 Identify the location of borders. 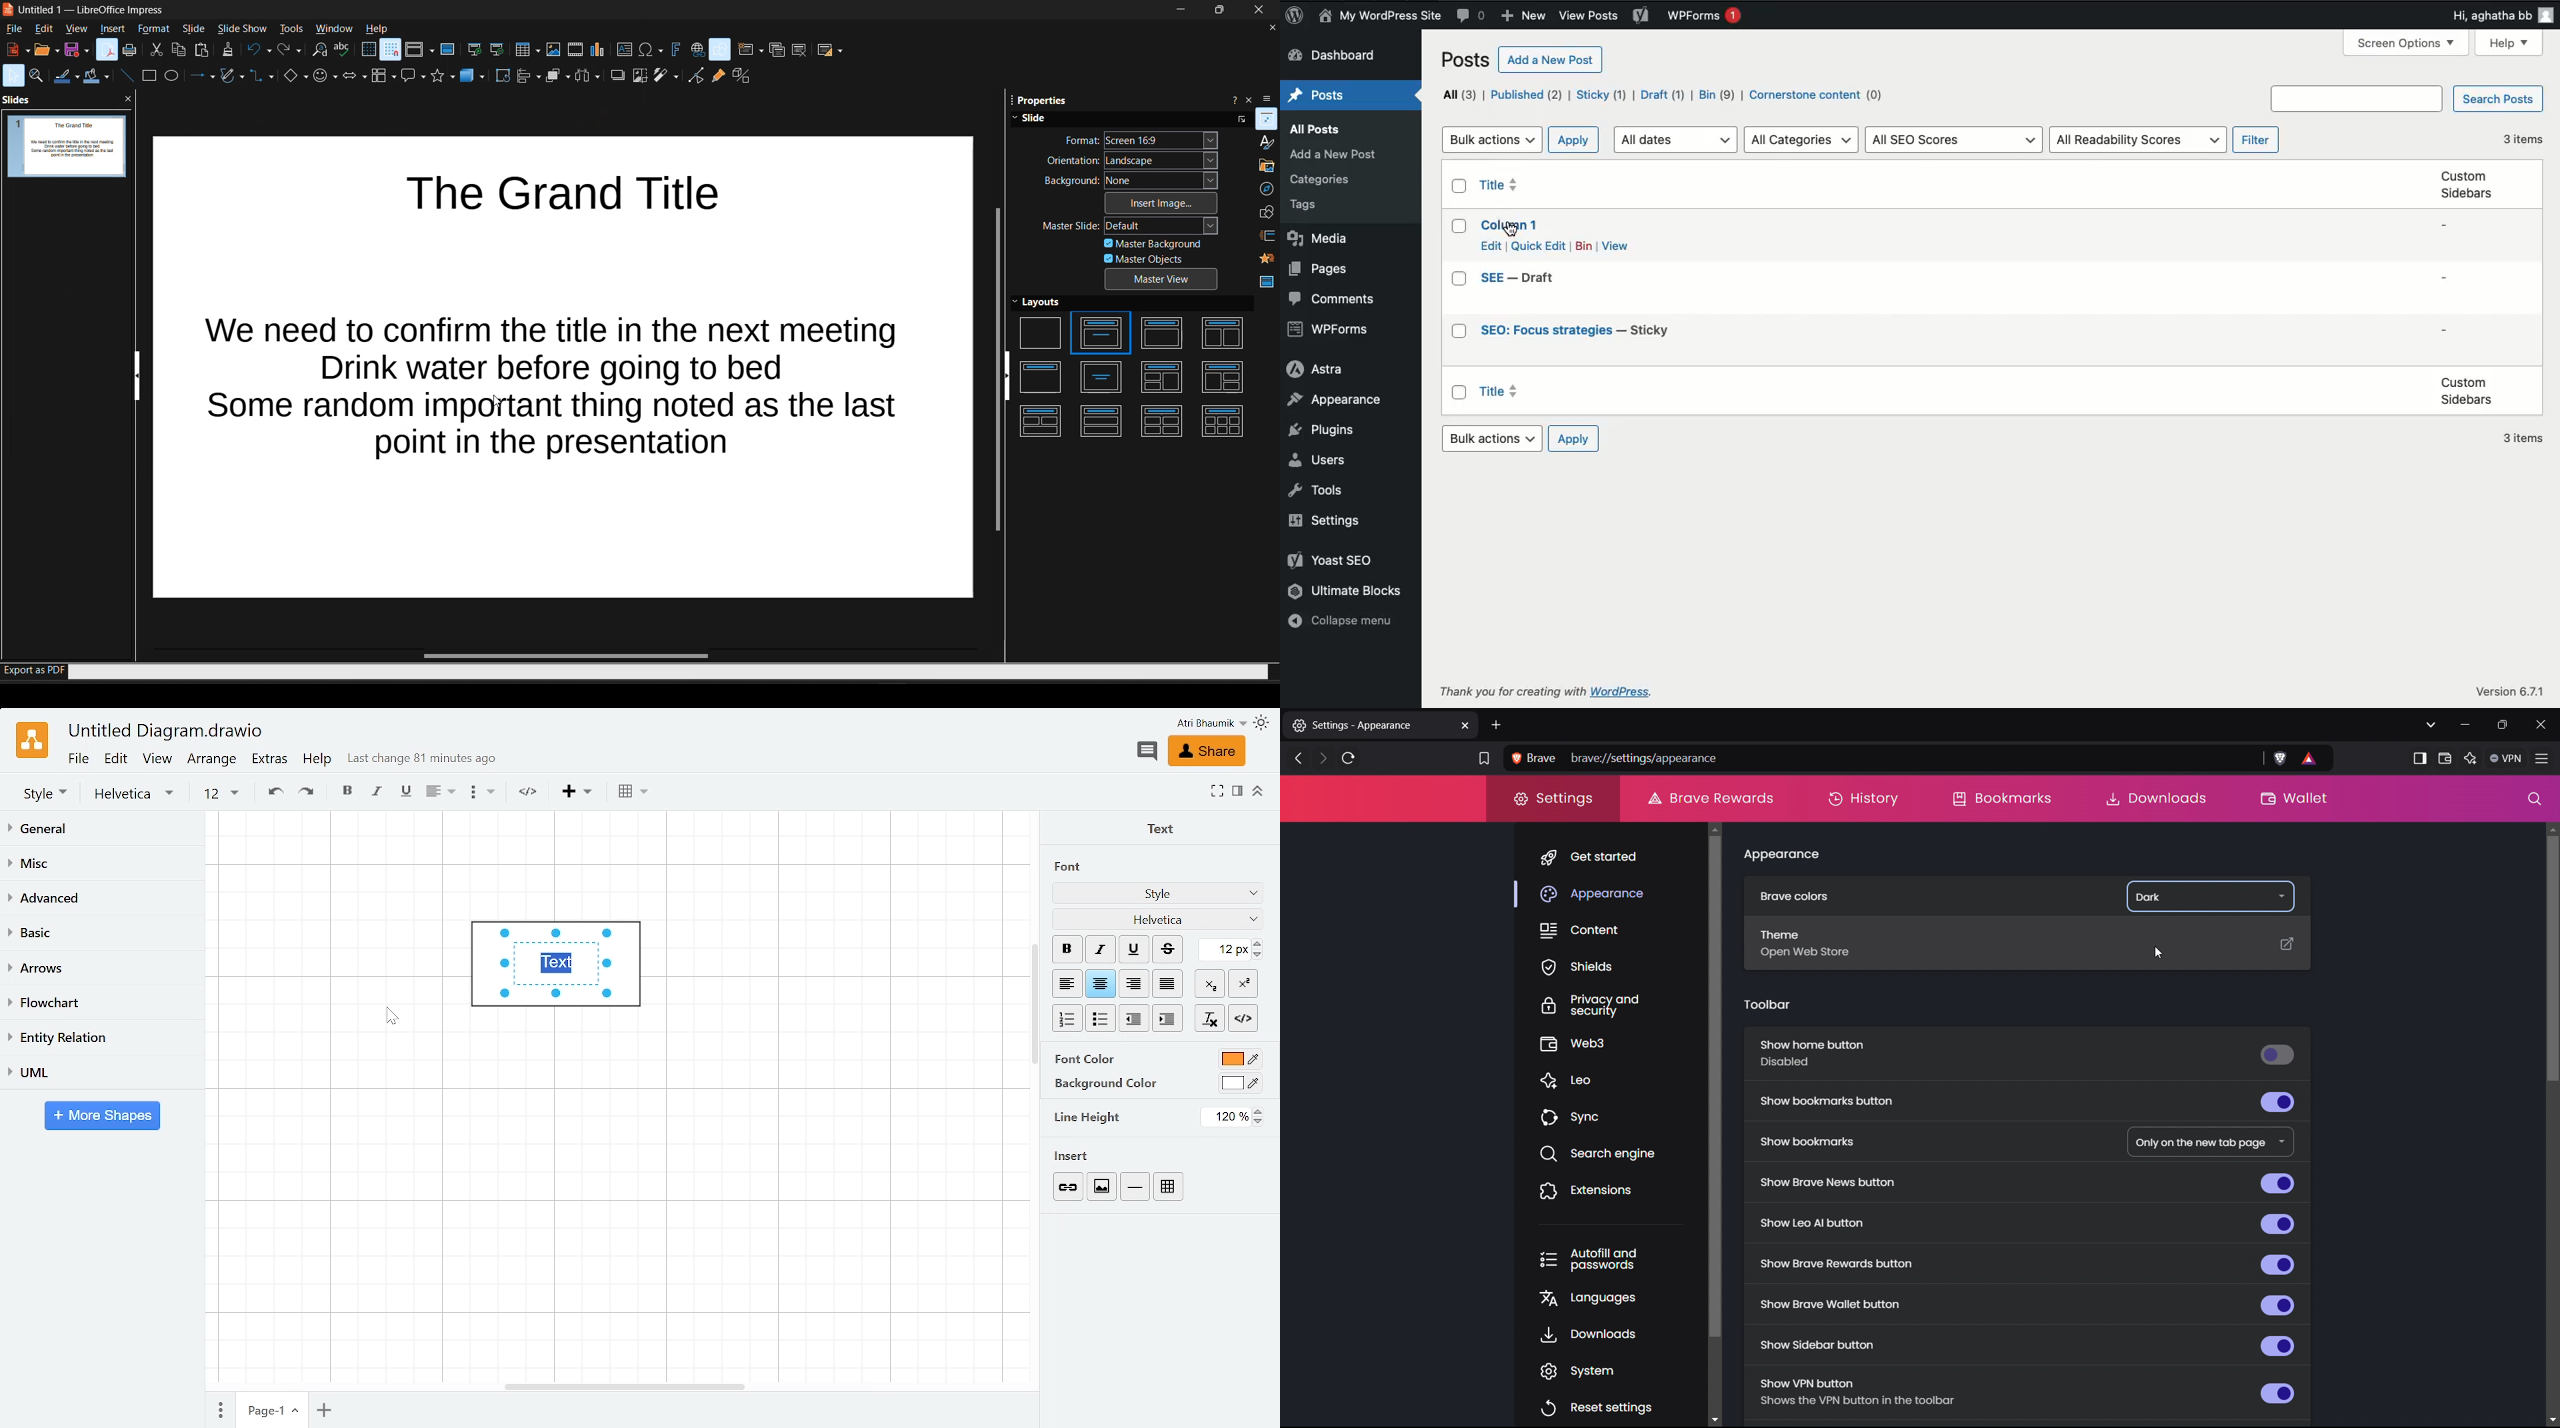
(633, 792).